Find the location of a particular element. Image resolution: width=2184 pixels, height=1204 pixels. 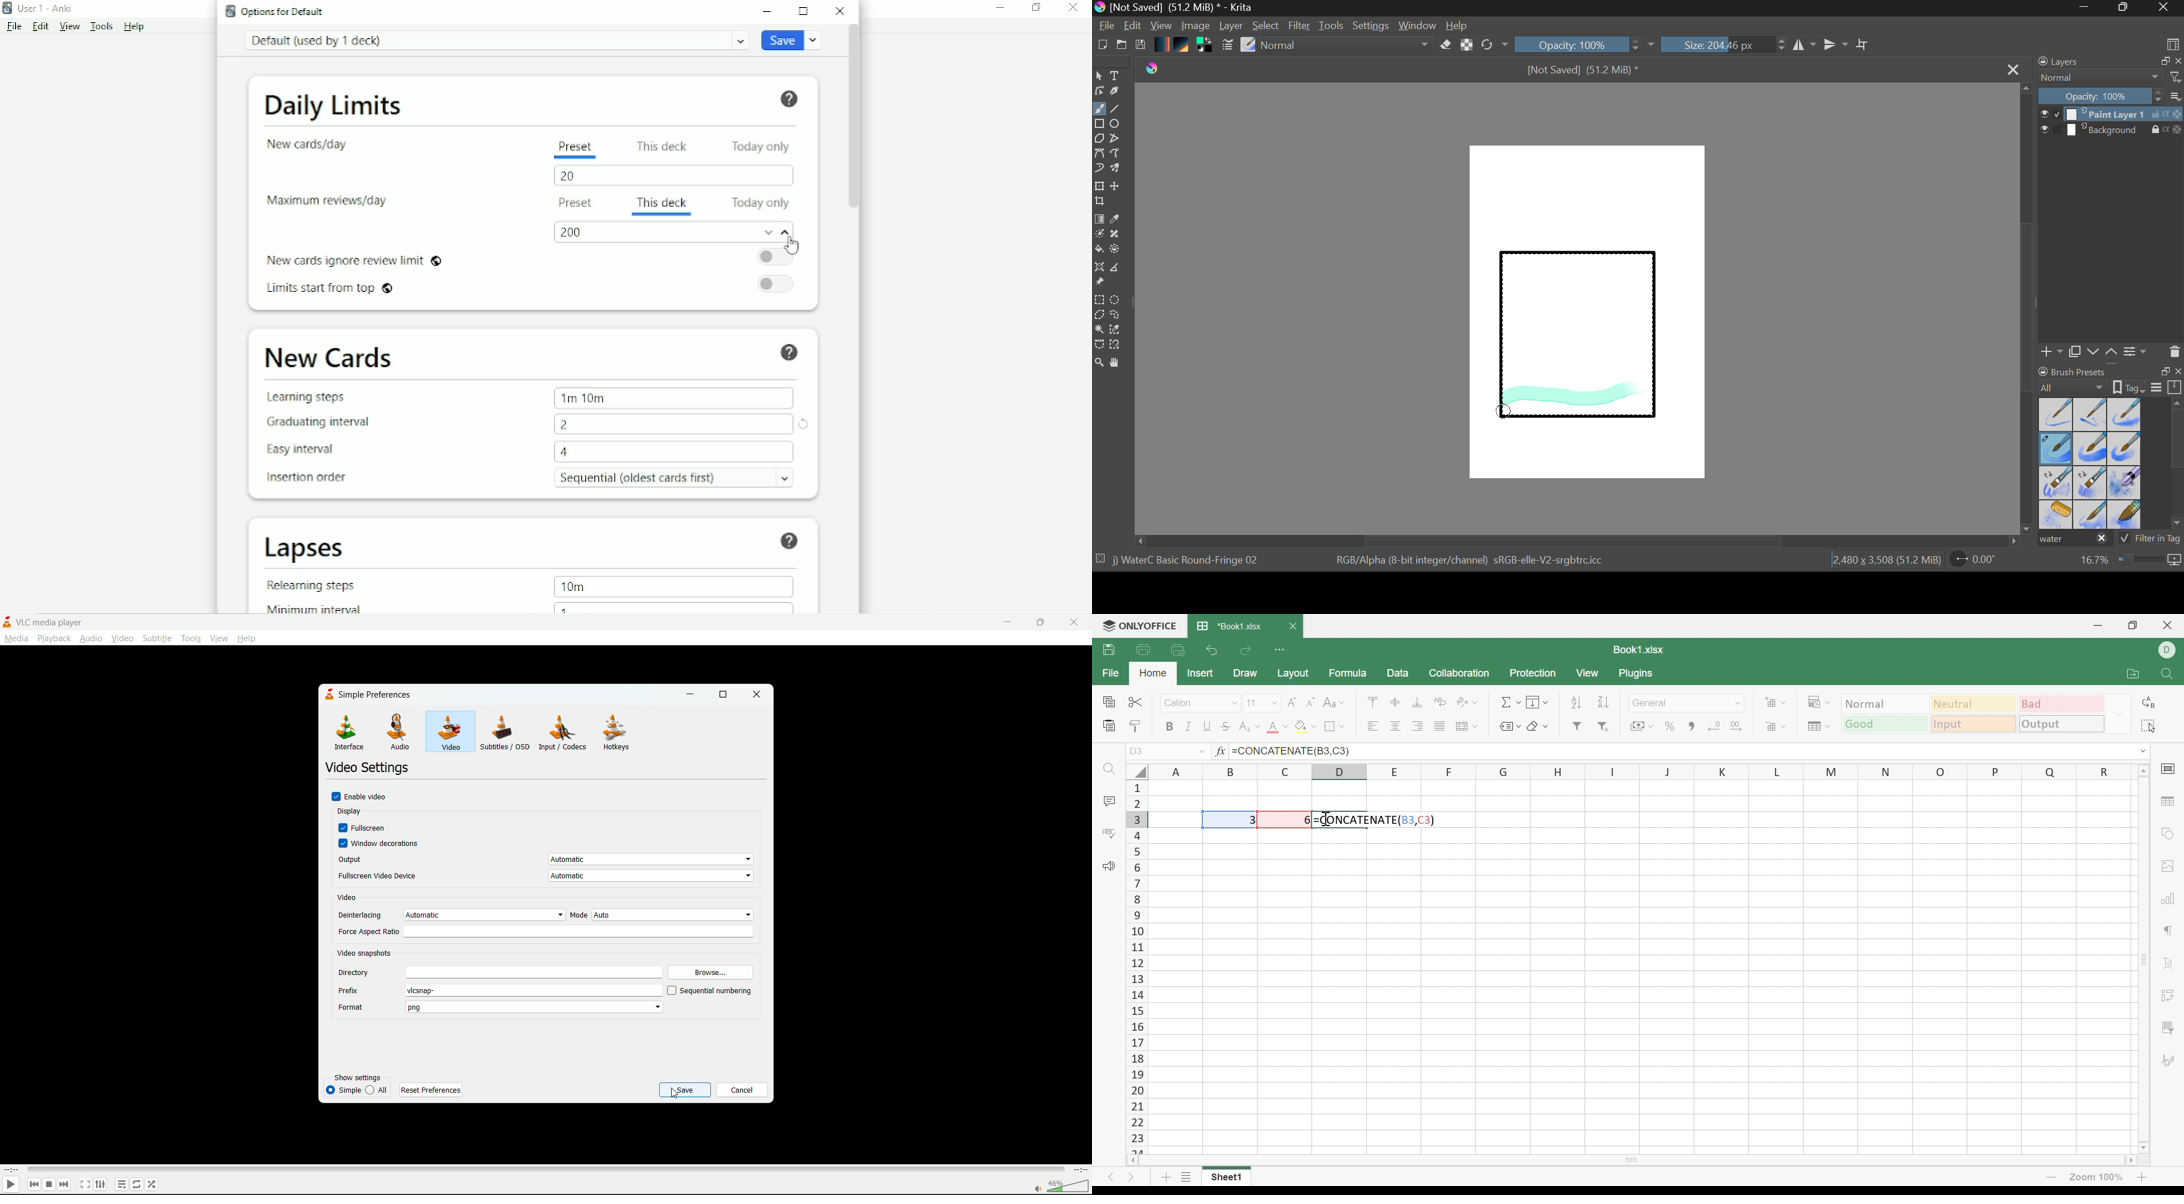

New cards ignore review limit is located at coordinates (354, 259).